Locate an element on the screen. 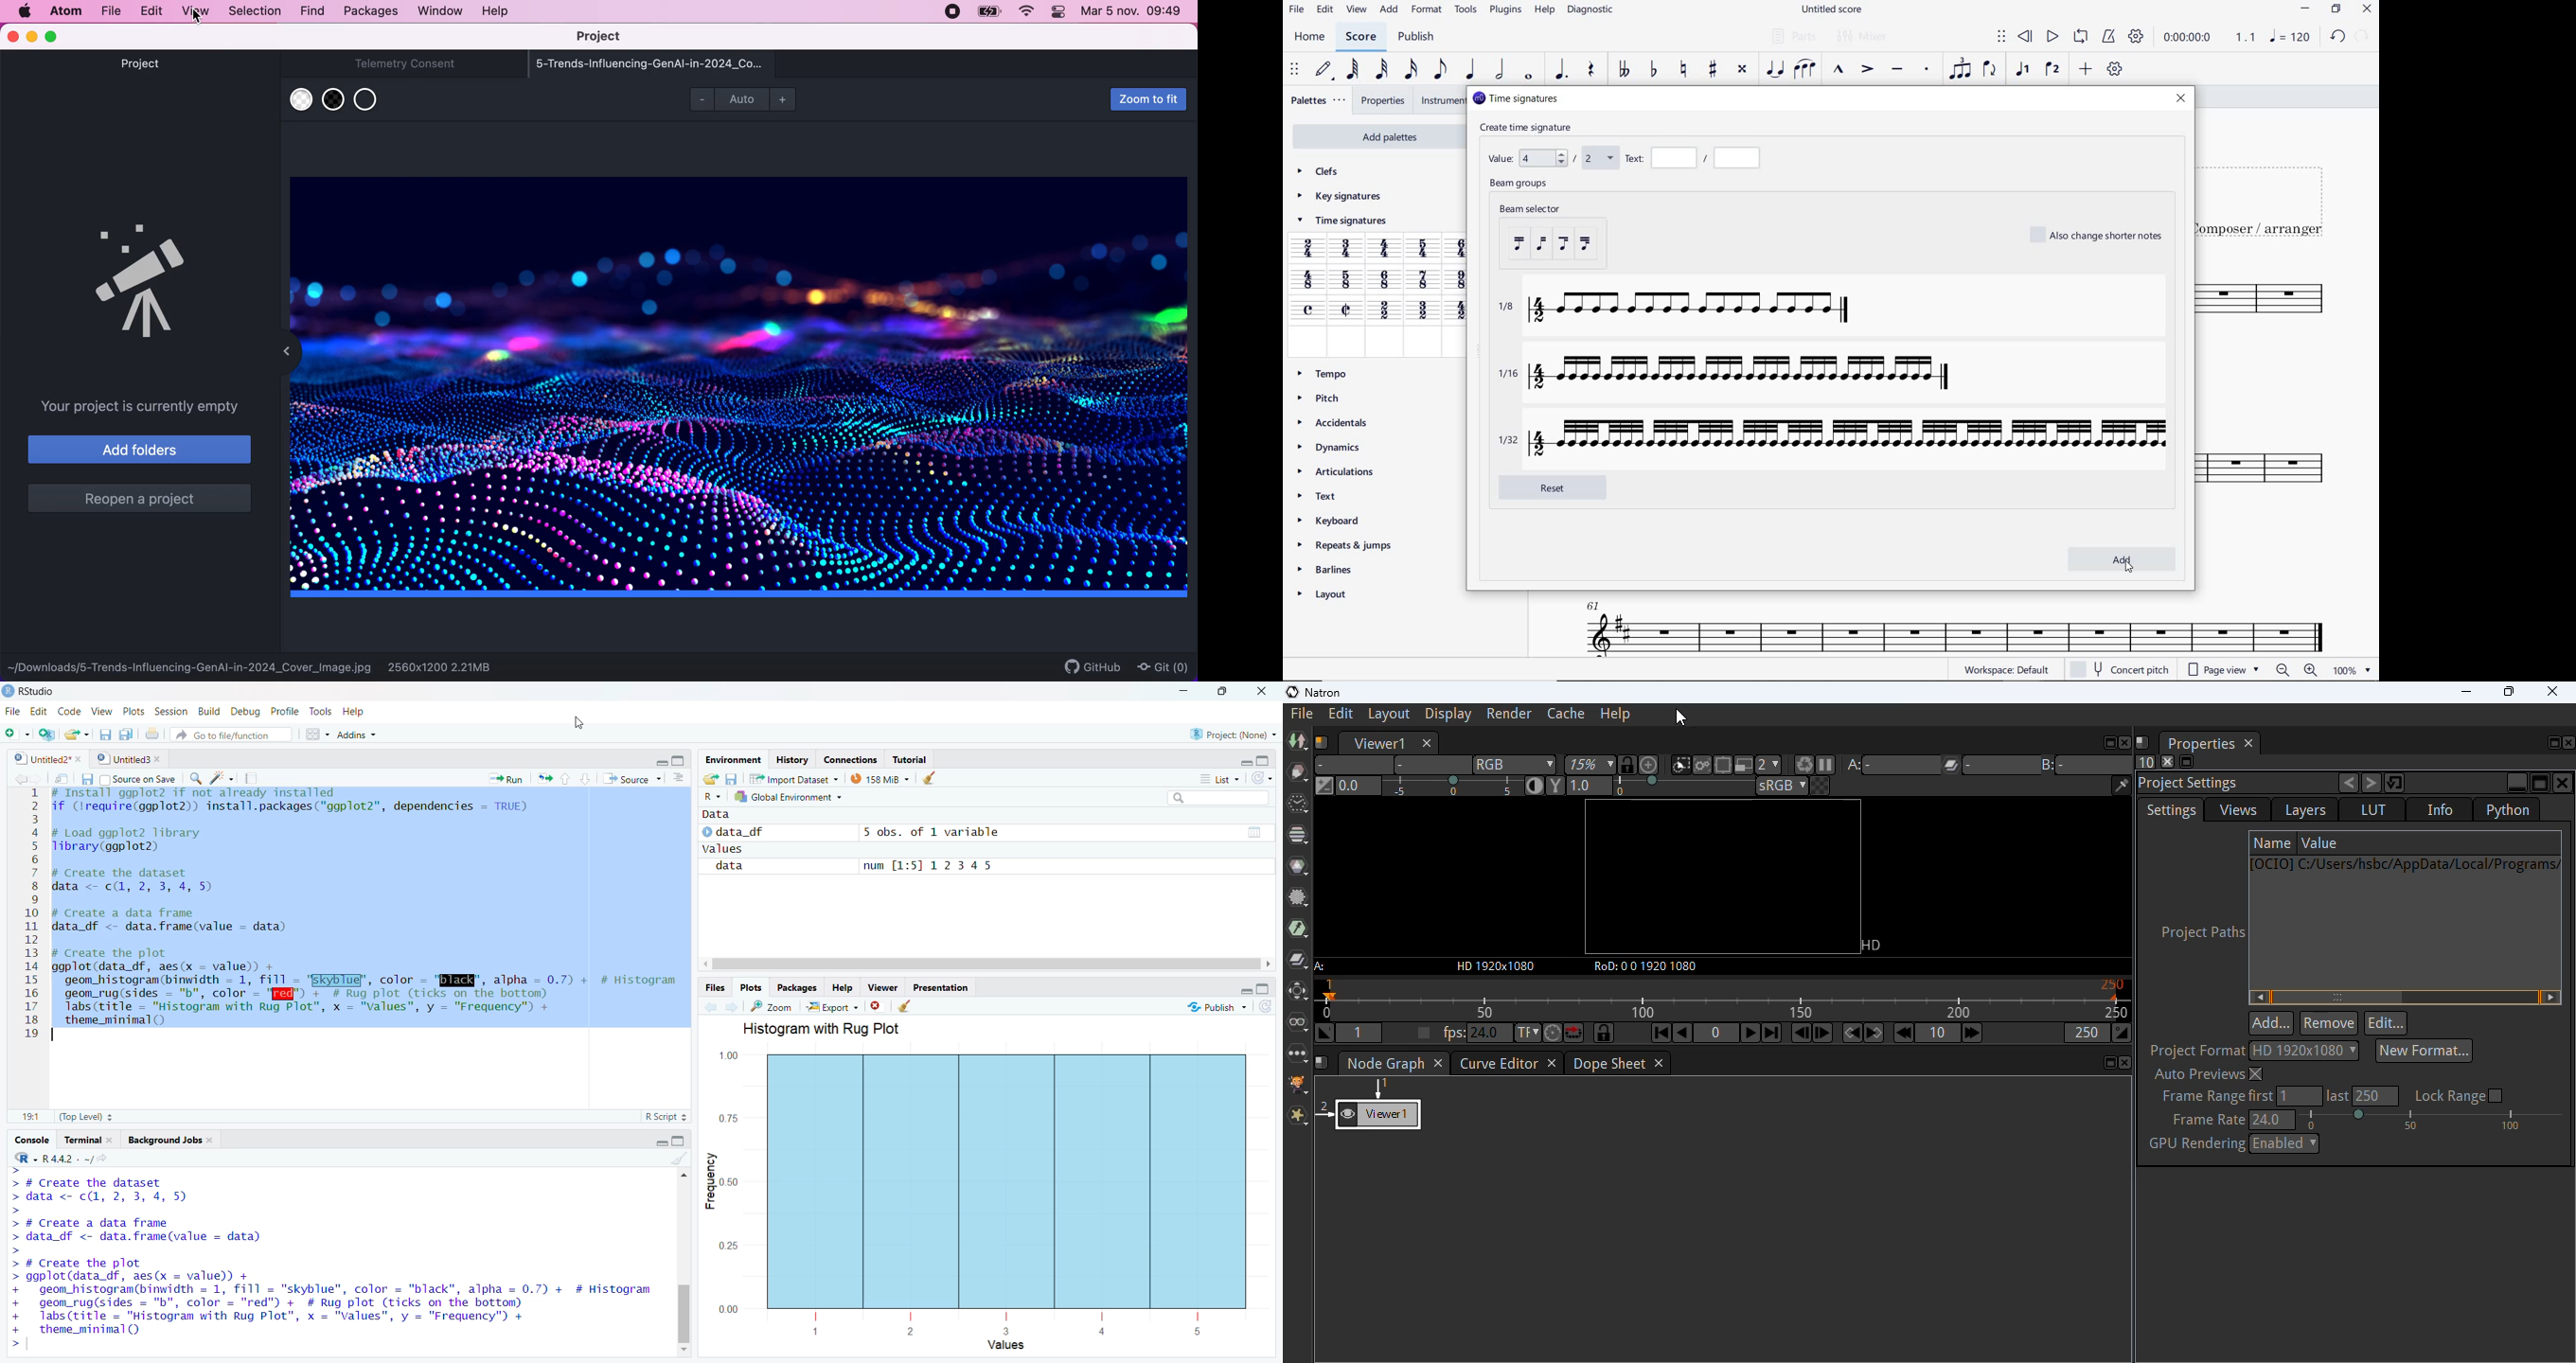 The height and width of the screenshot is (1372, 2576). maximize/minimize is located at coordinates (1249, 987).